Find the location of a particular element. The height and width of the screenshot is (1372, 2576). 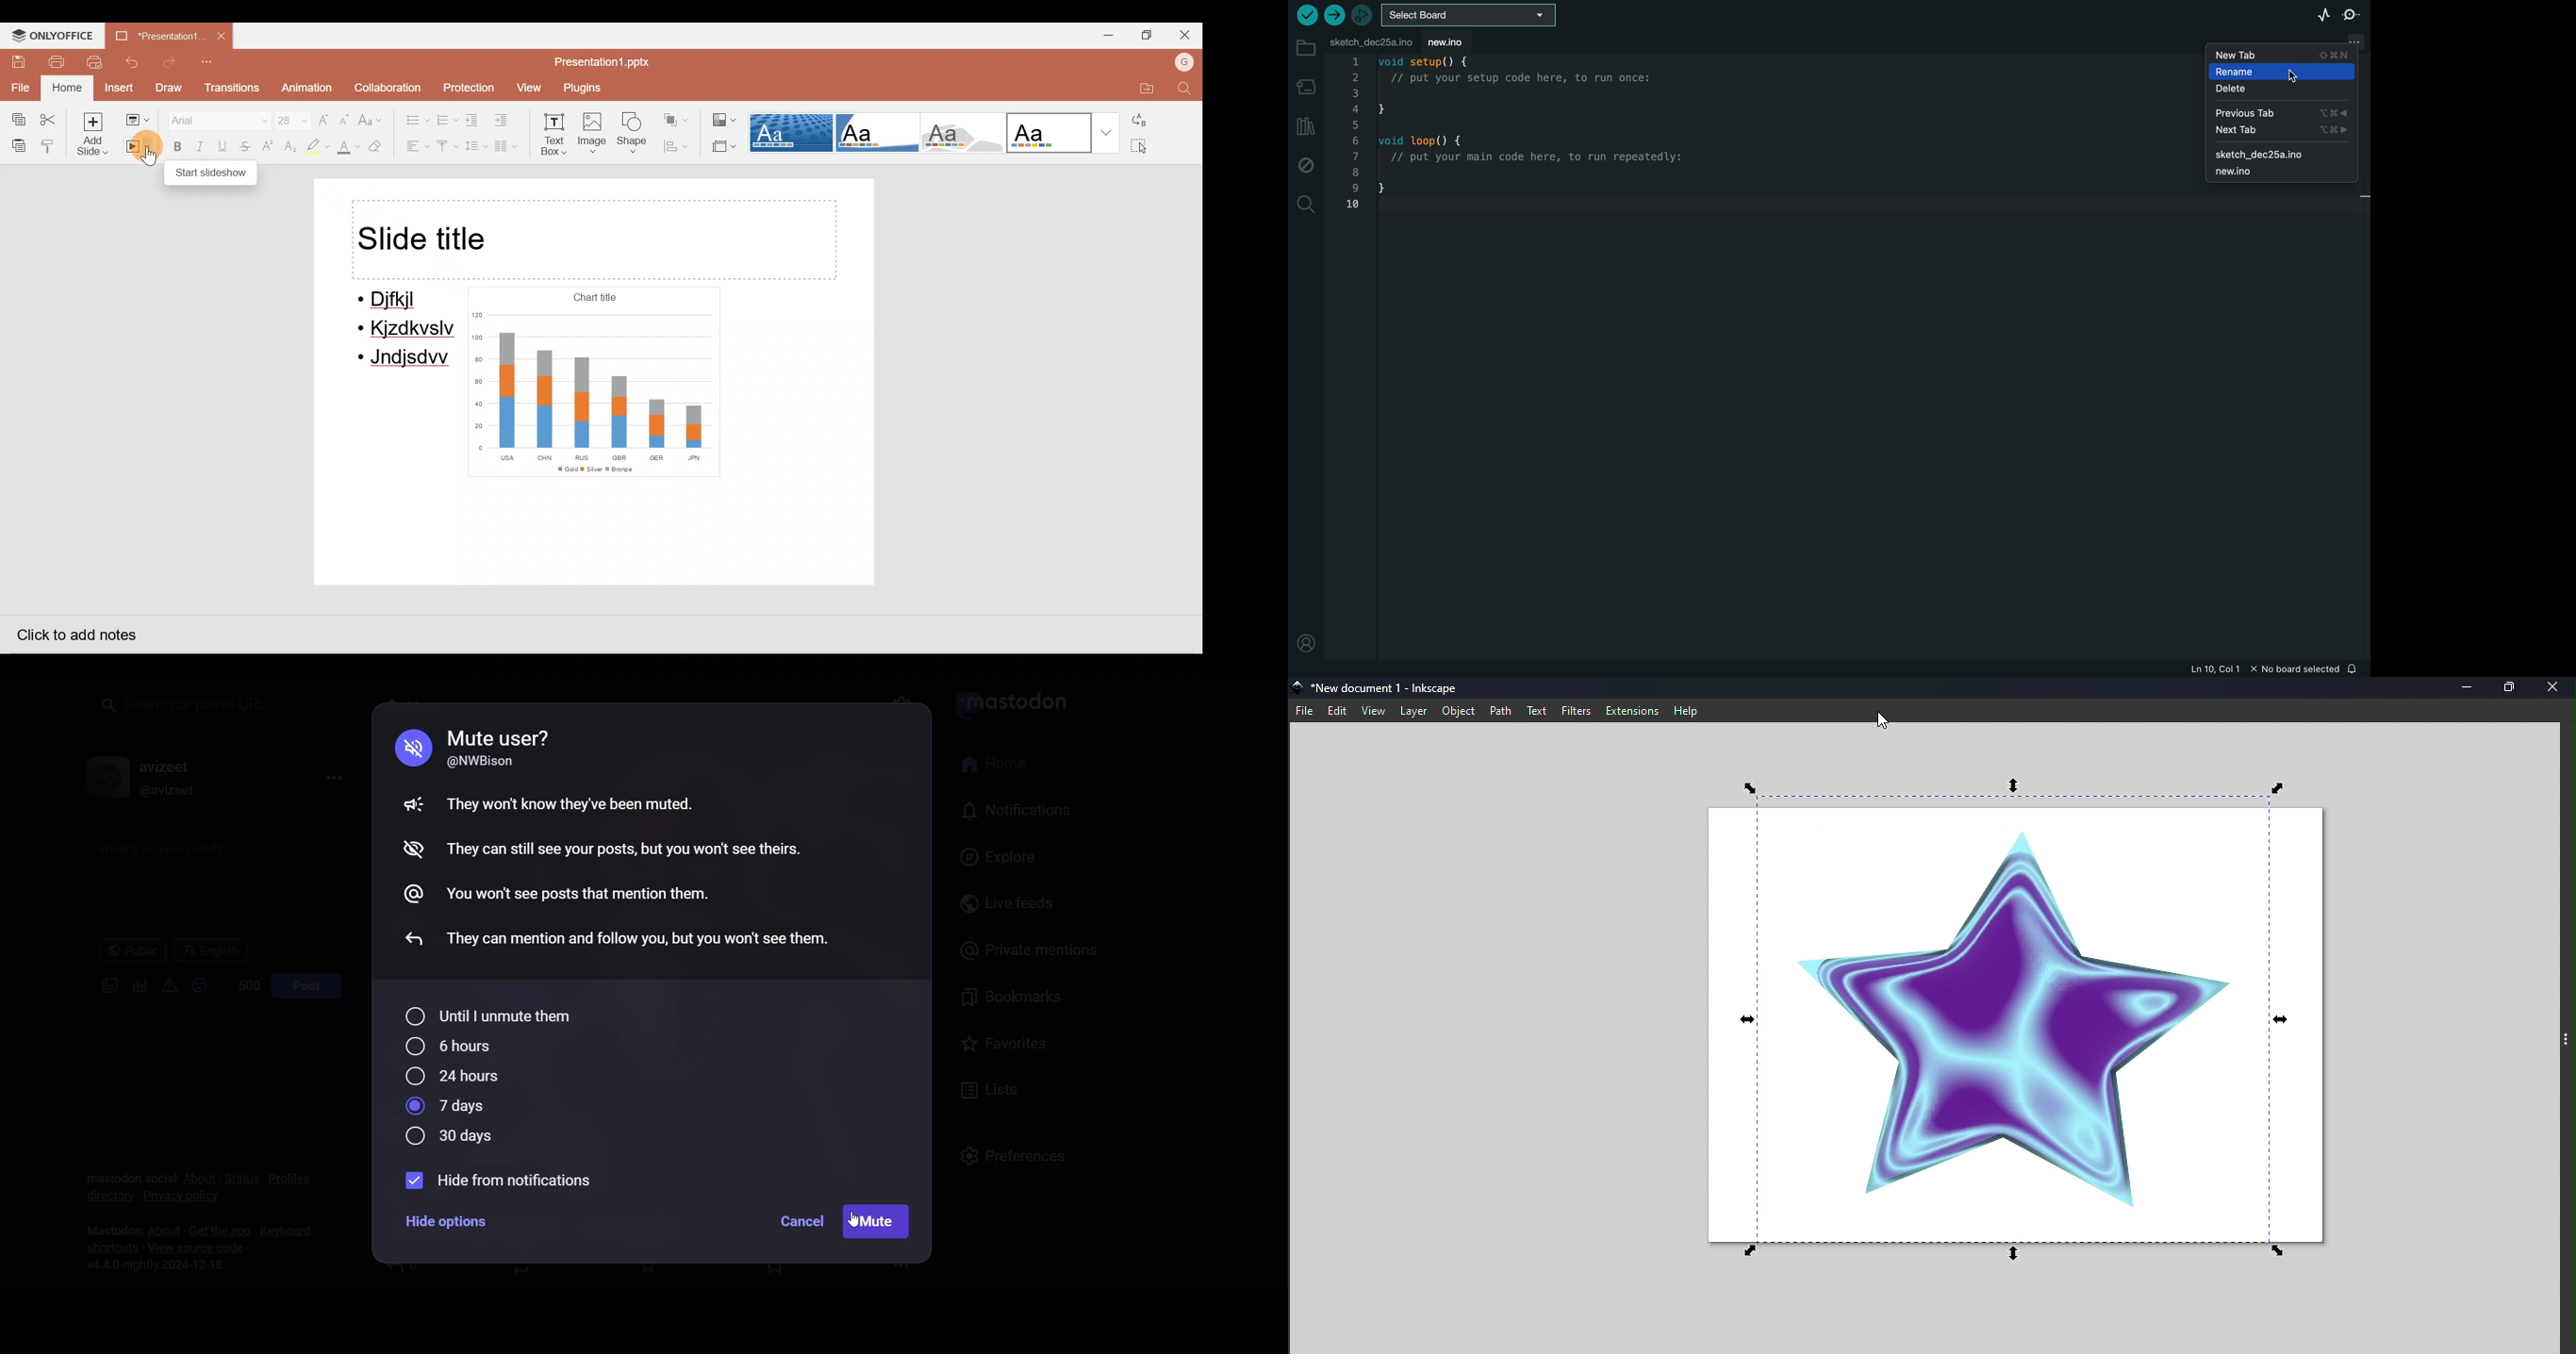

Protection is located at coordinates (469, 85).